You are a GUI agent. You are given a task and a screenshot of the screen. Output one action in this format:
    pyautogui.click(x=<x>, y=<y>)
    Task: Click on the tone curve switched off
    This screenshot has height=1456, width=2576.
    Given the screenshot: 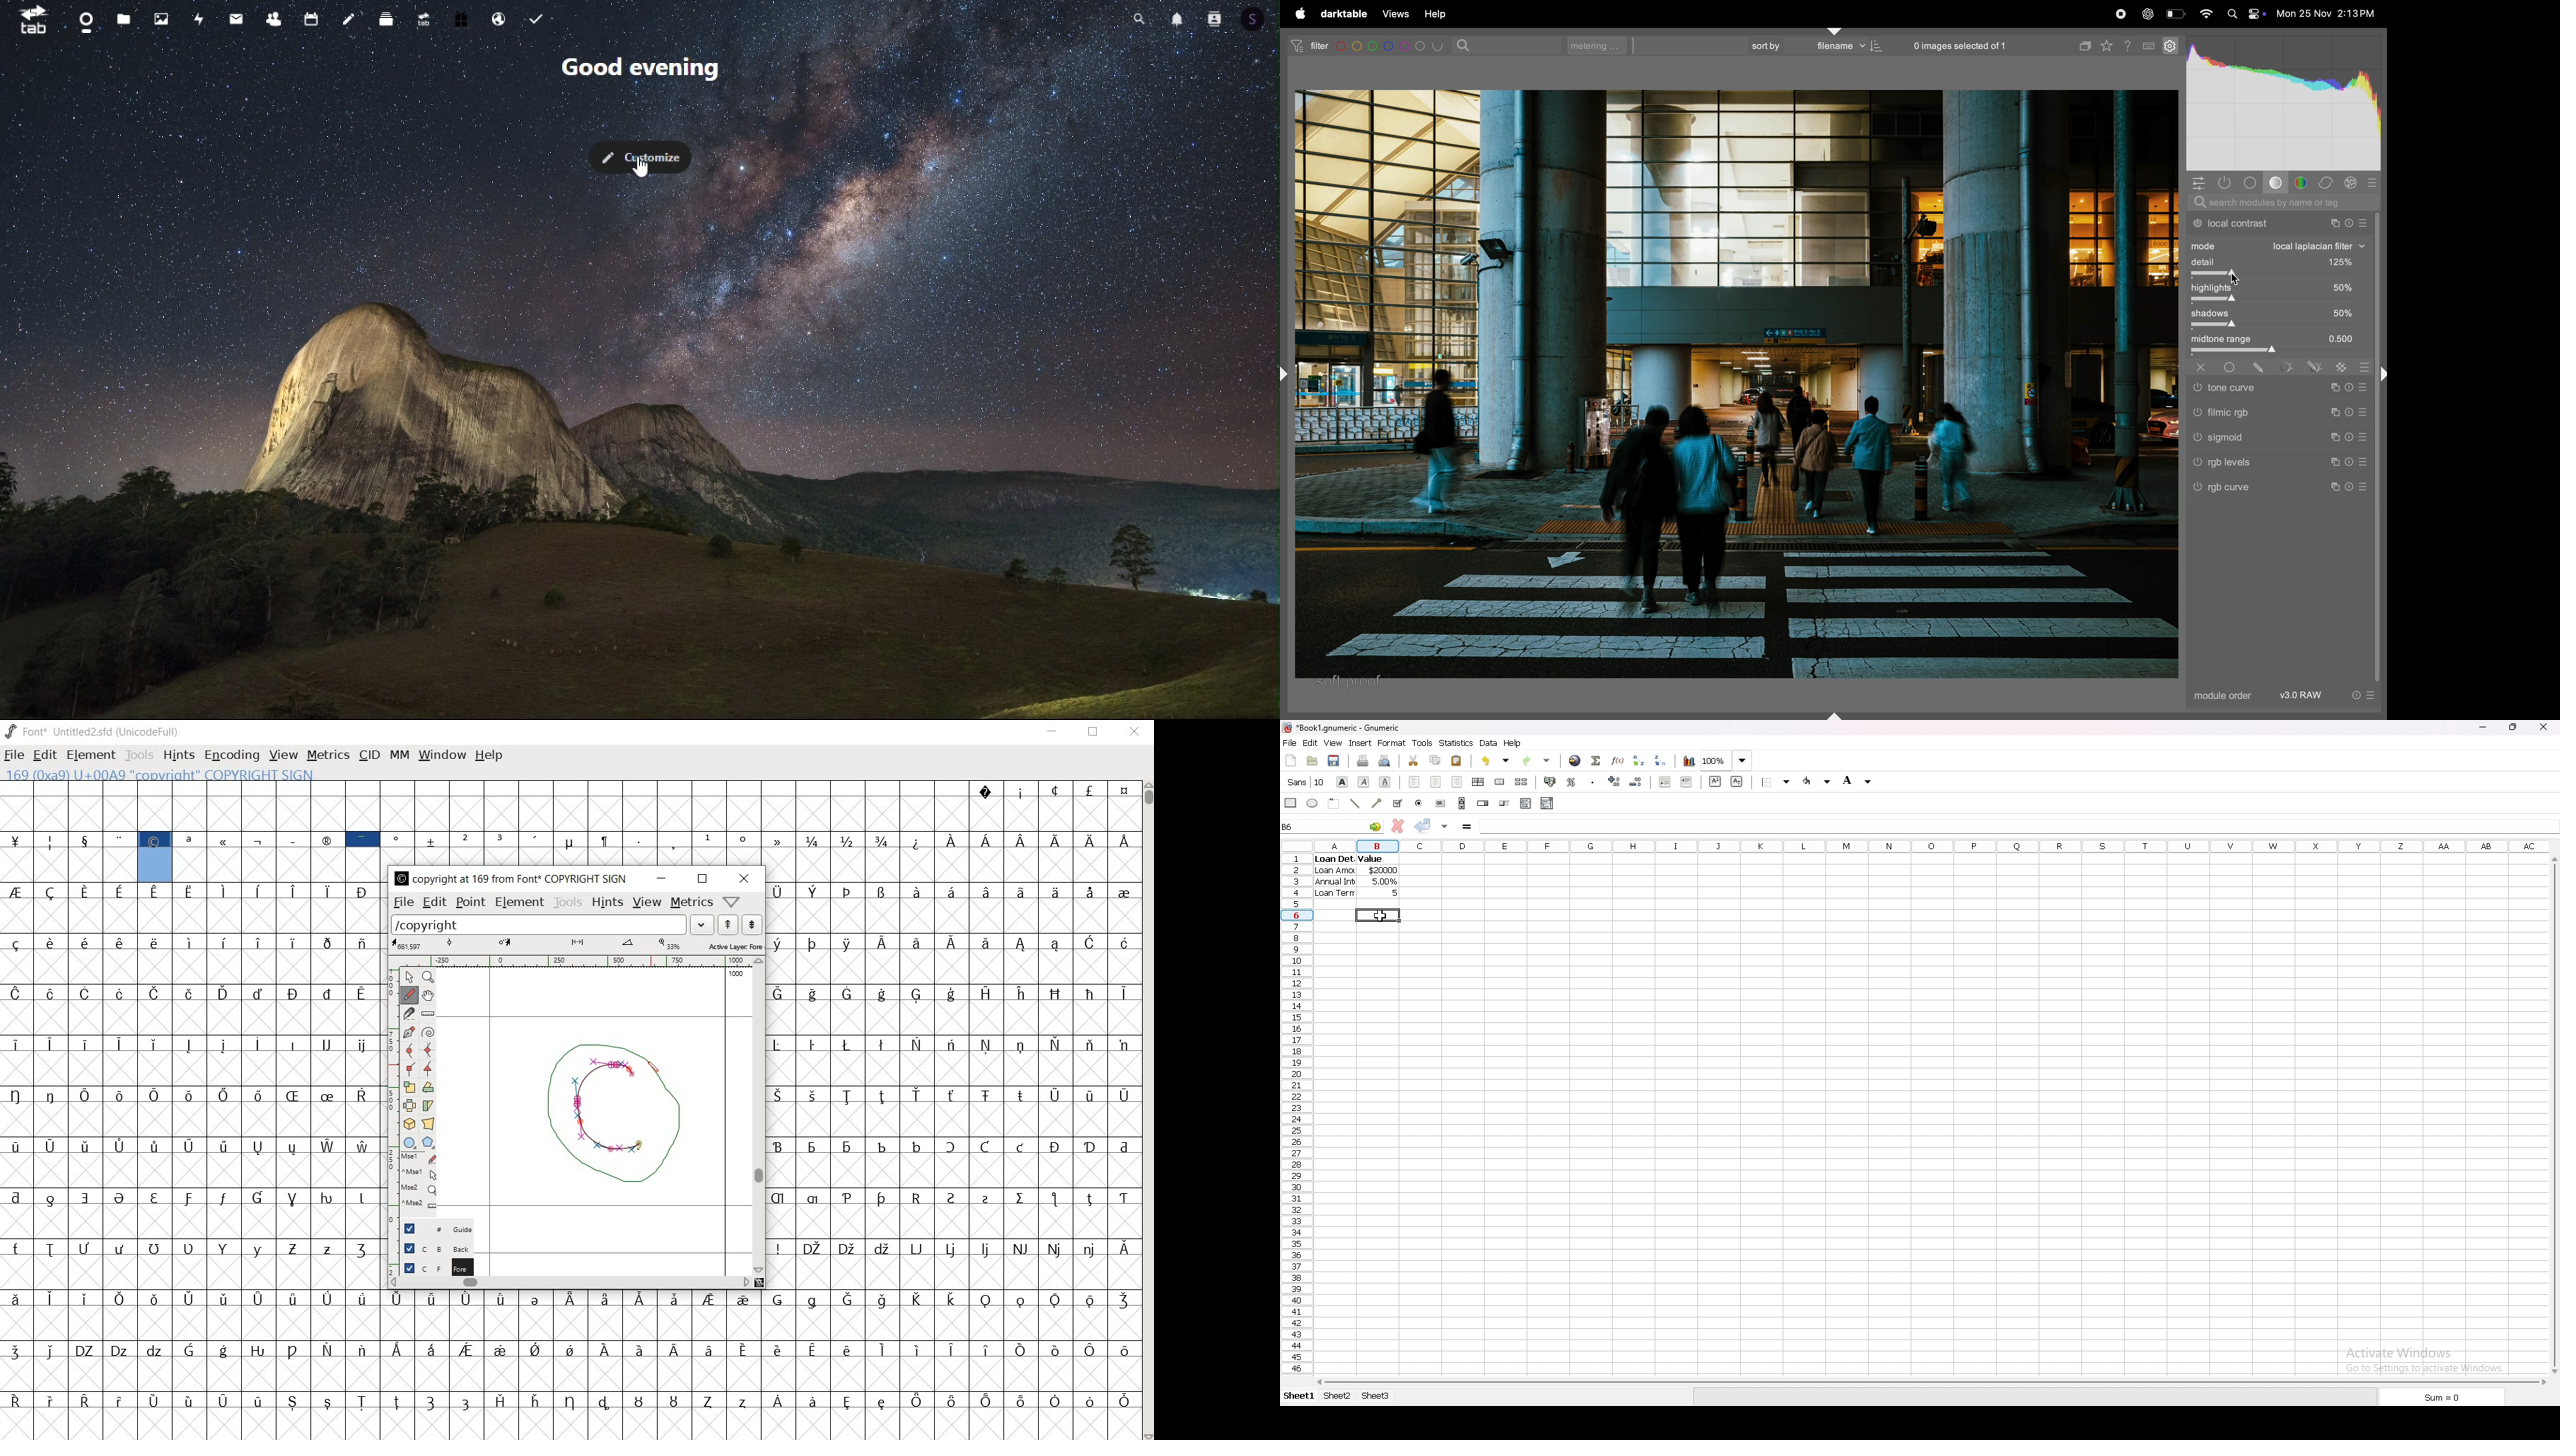 What is the action you would take?
    pyautogui.click(x=2197, y=388)
    